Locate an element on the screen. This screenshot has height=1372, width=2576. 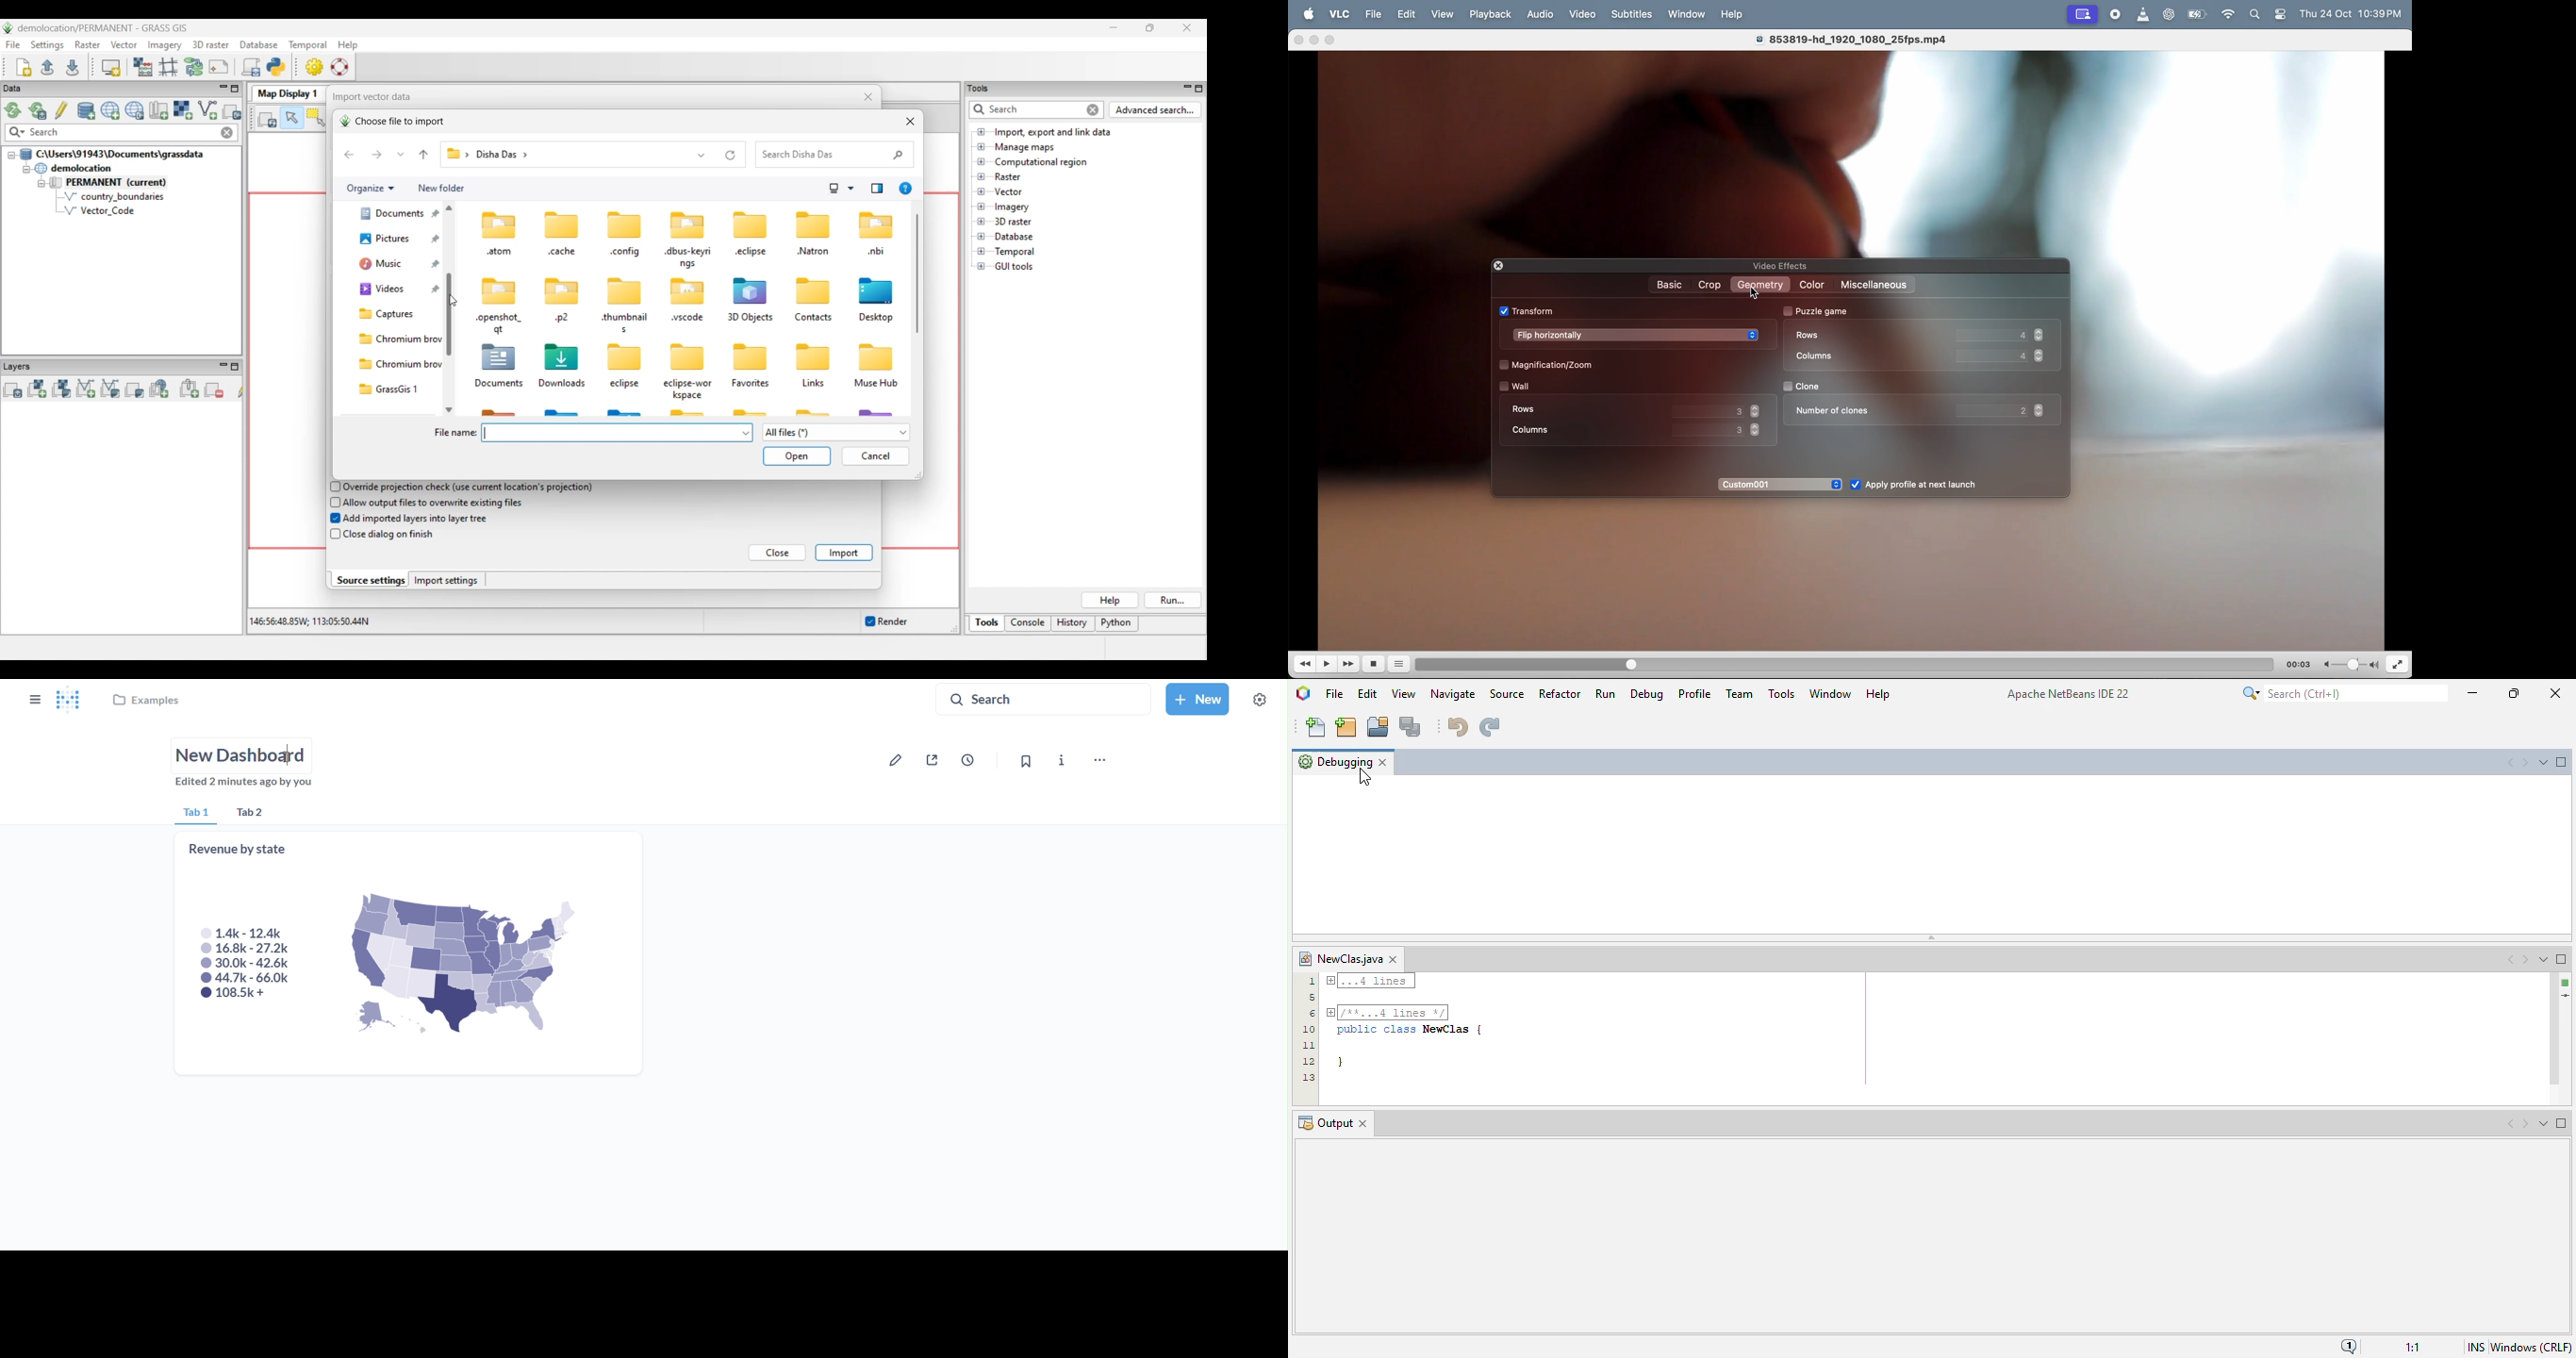
Audio is located at coordinates (1541, 15).